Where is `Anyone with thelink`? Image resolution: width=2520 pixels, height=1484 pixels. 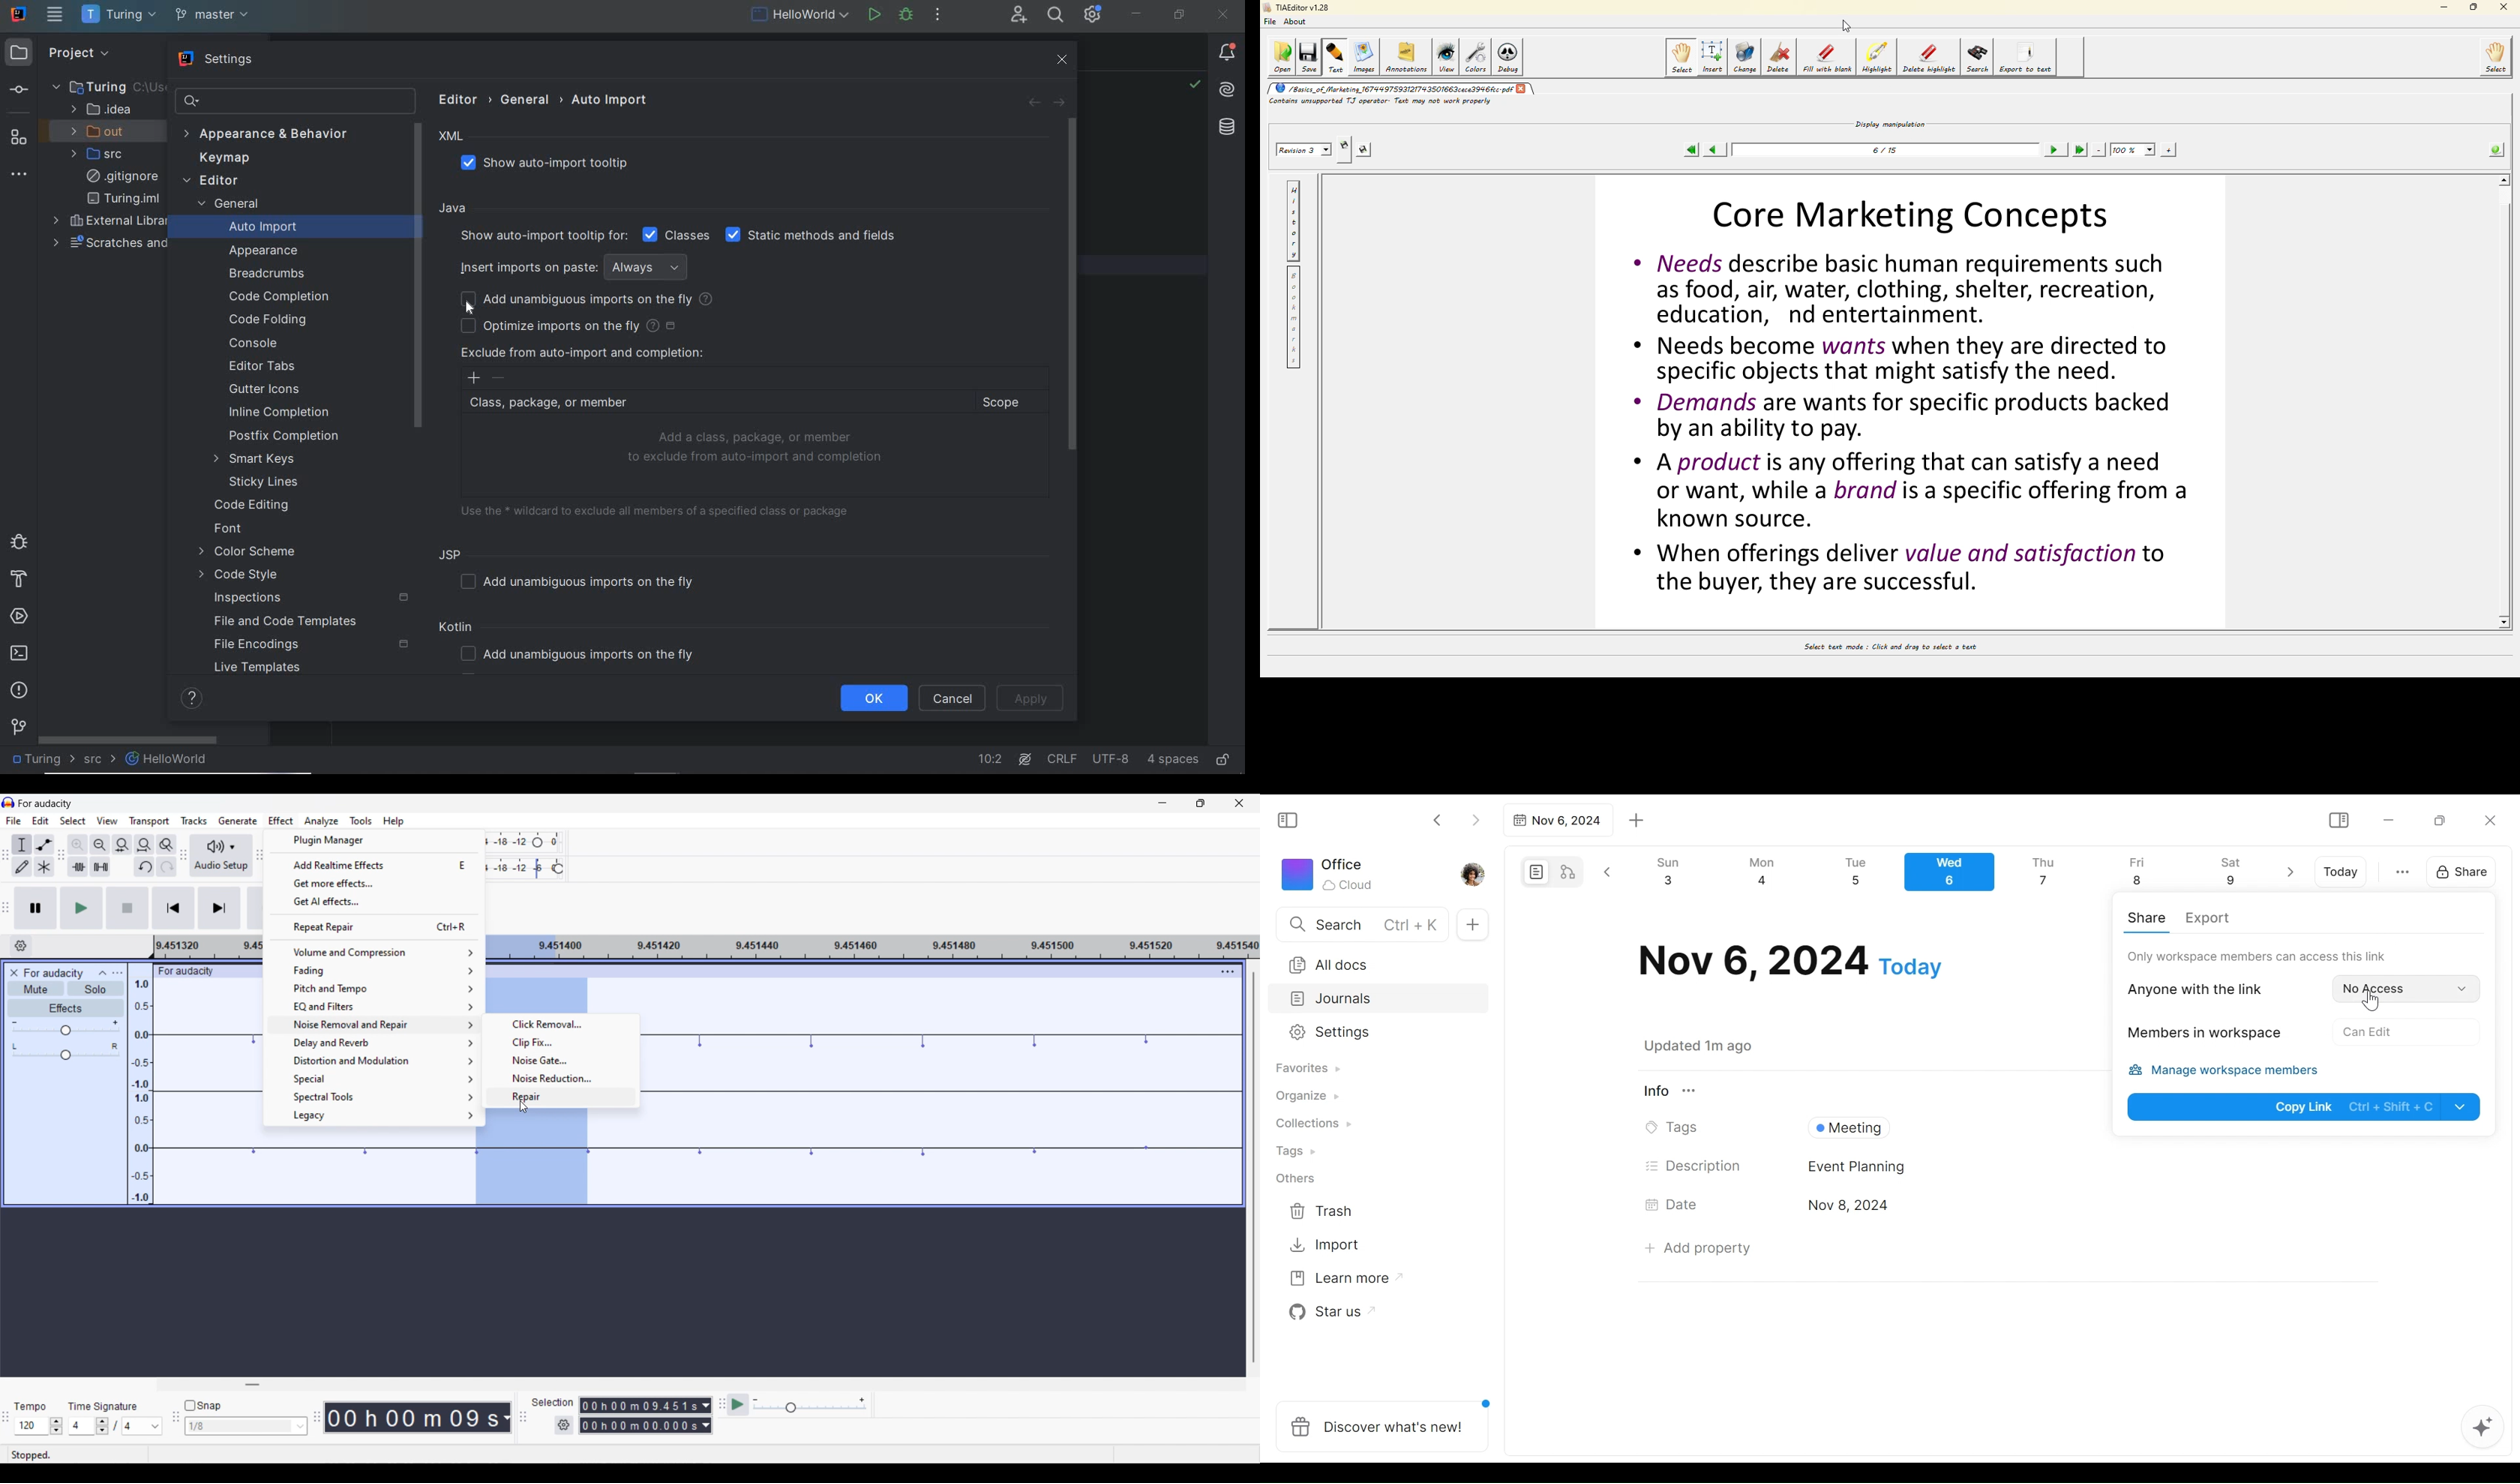 Anyone with thelink is located at coordinates (2206, 988).